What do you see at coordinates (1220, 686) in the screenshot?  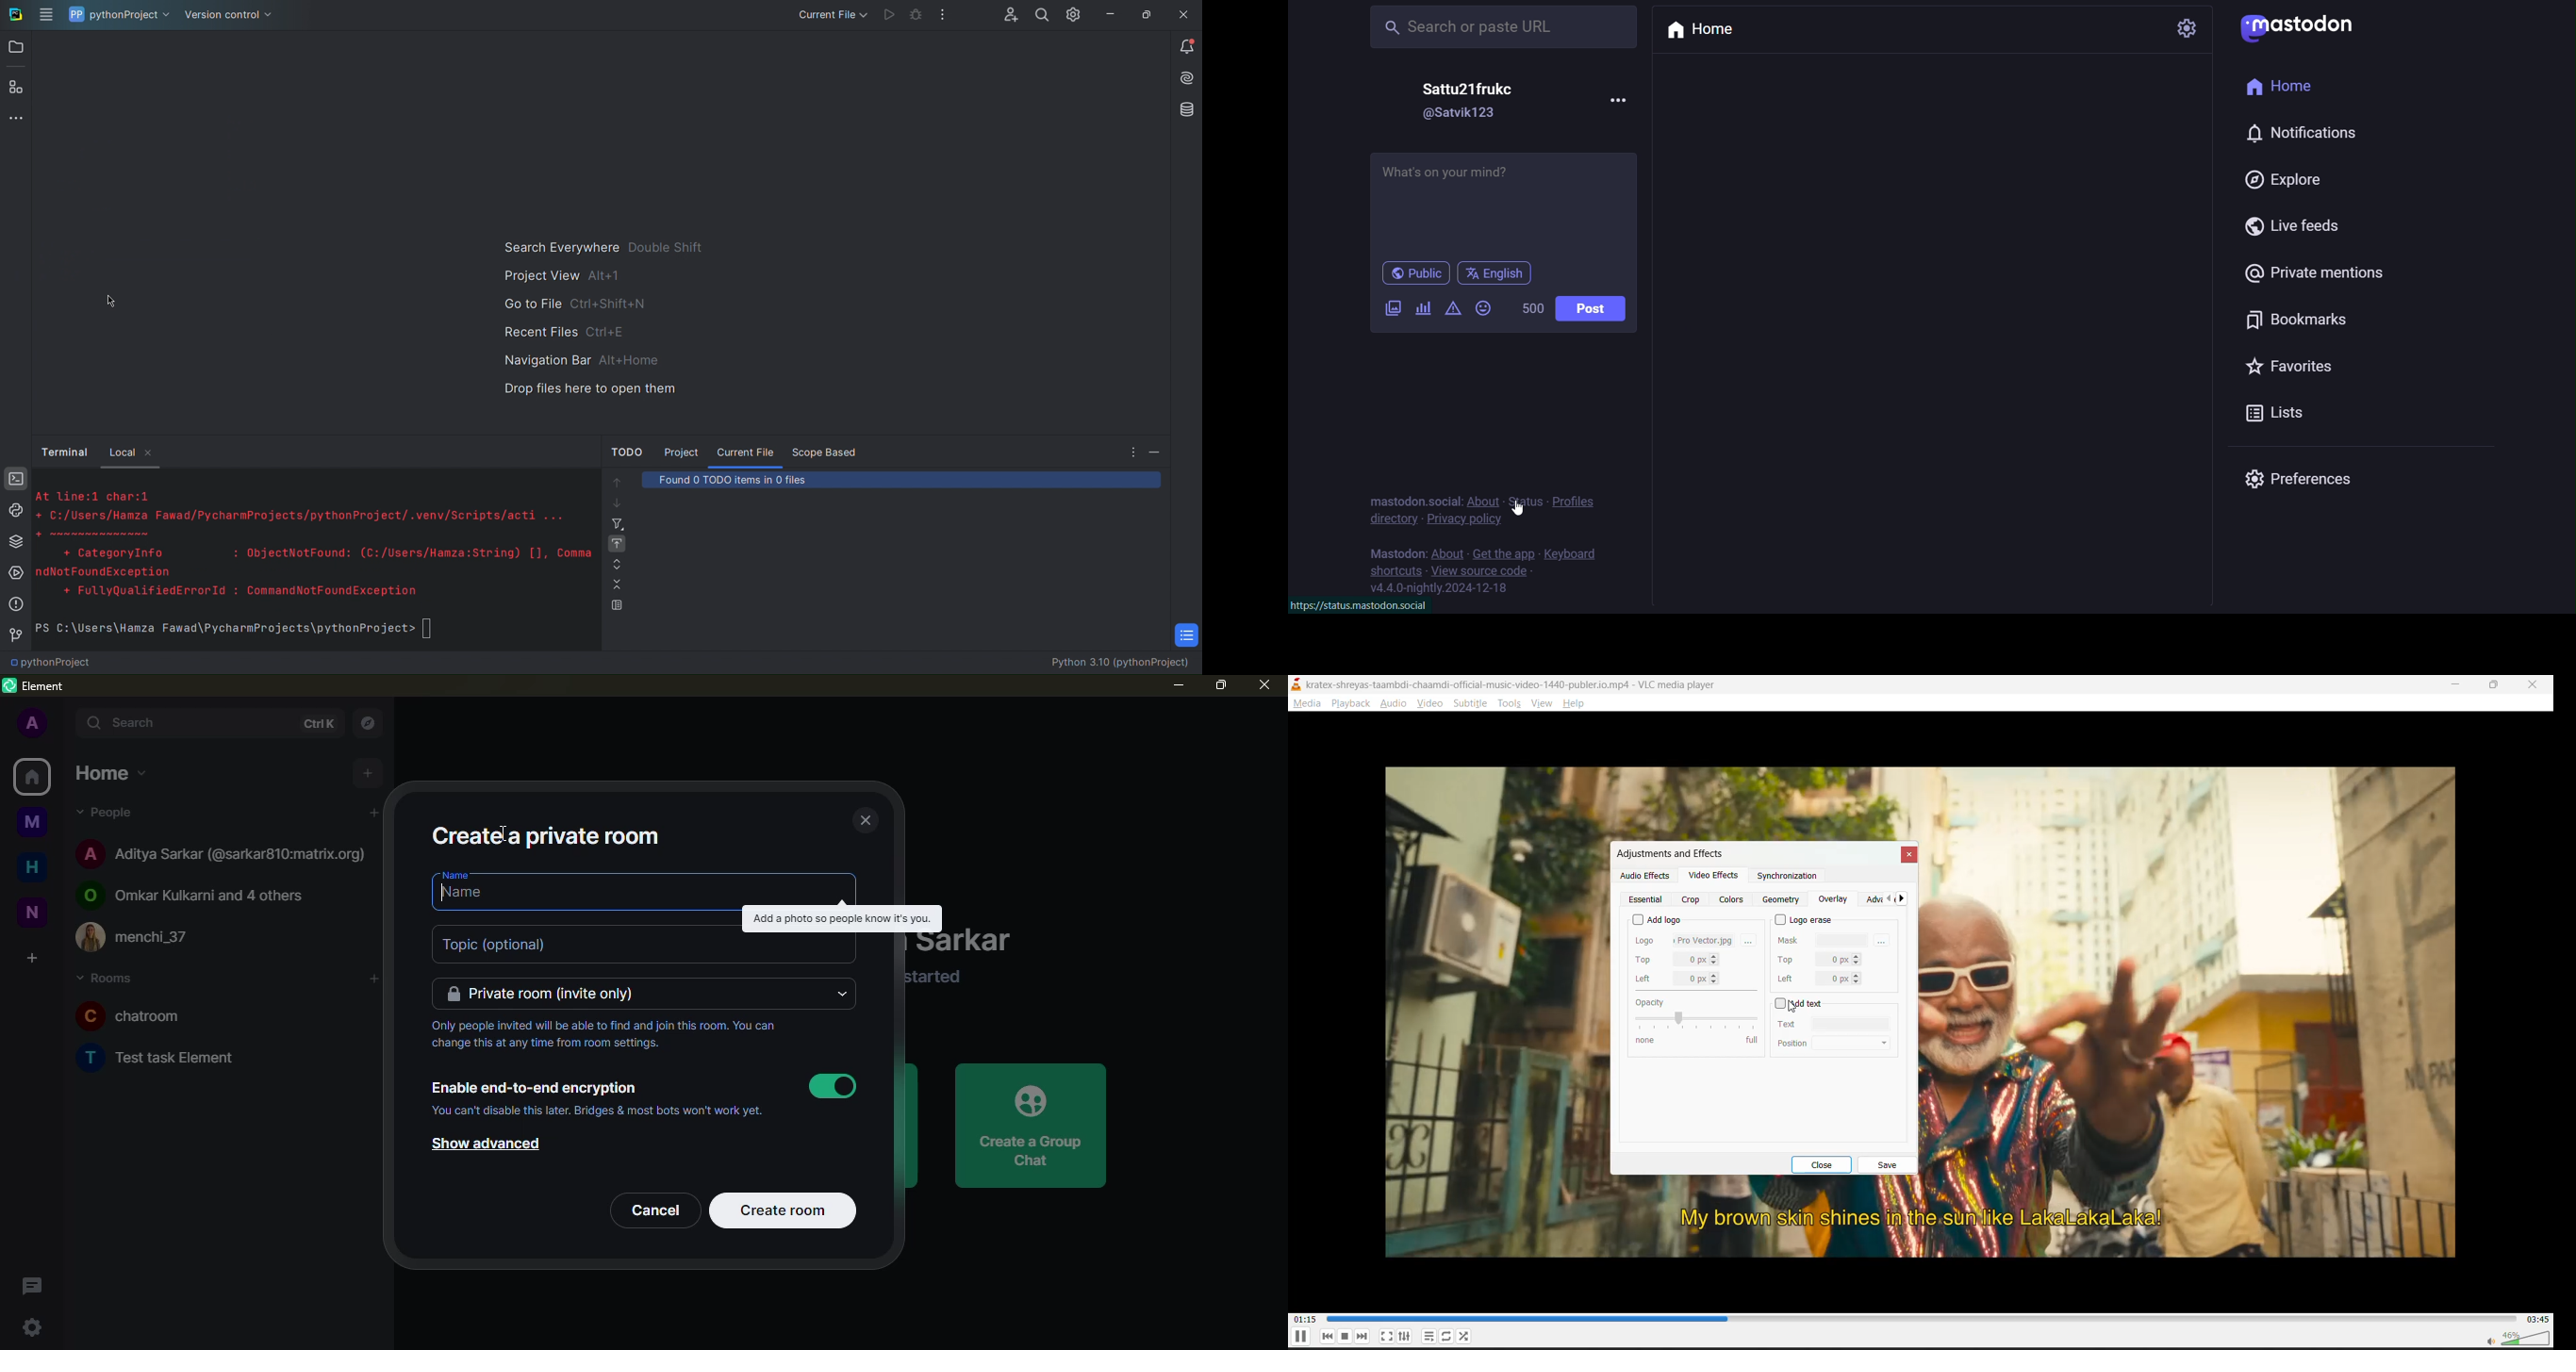 I see `maximize` at bounding box center [1220, 686].